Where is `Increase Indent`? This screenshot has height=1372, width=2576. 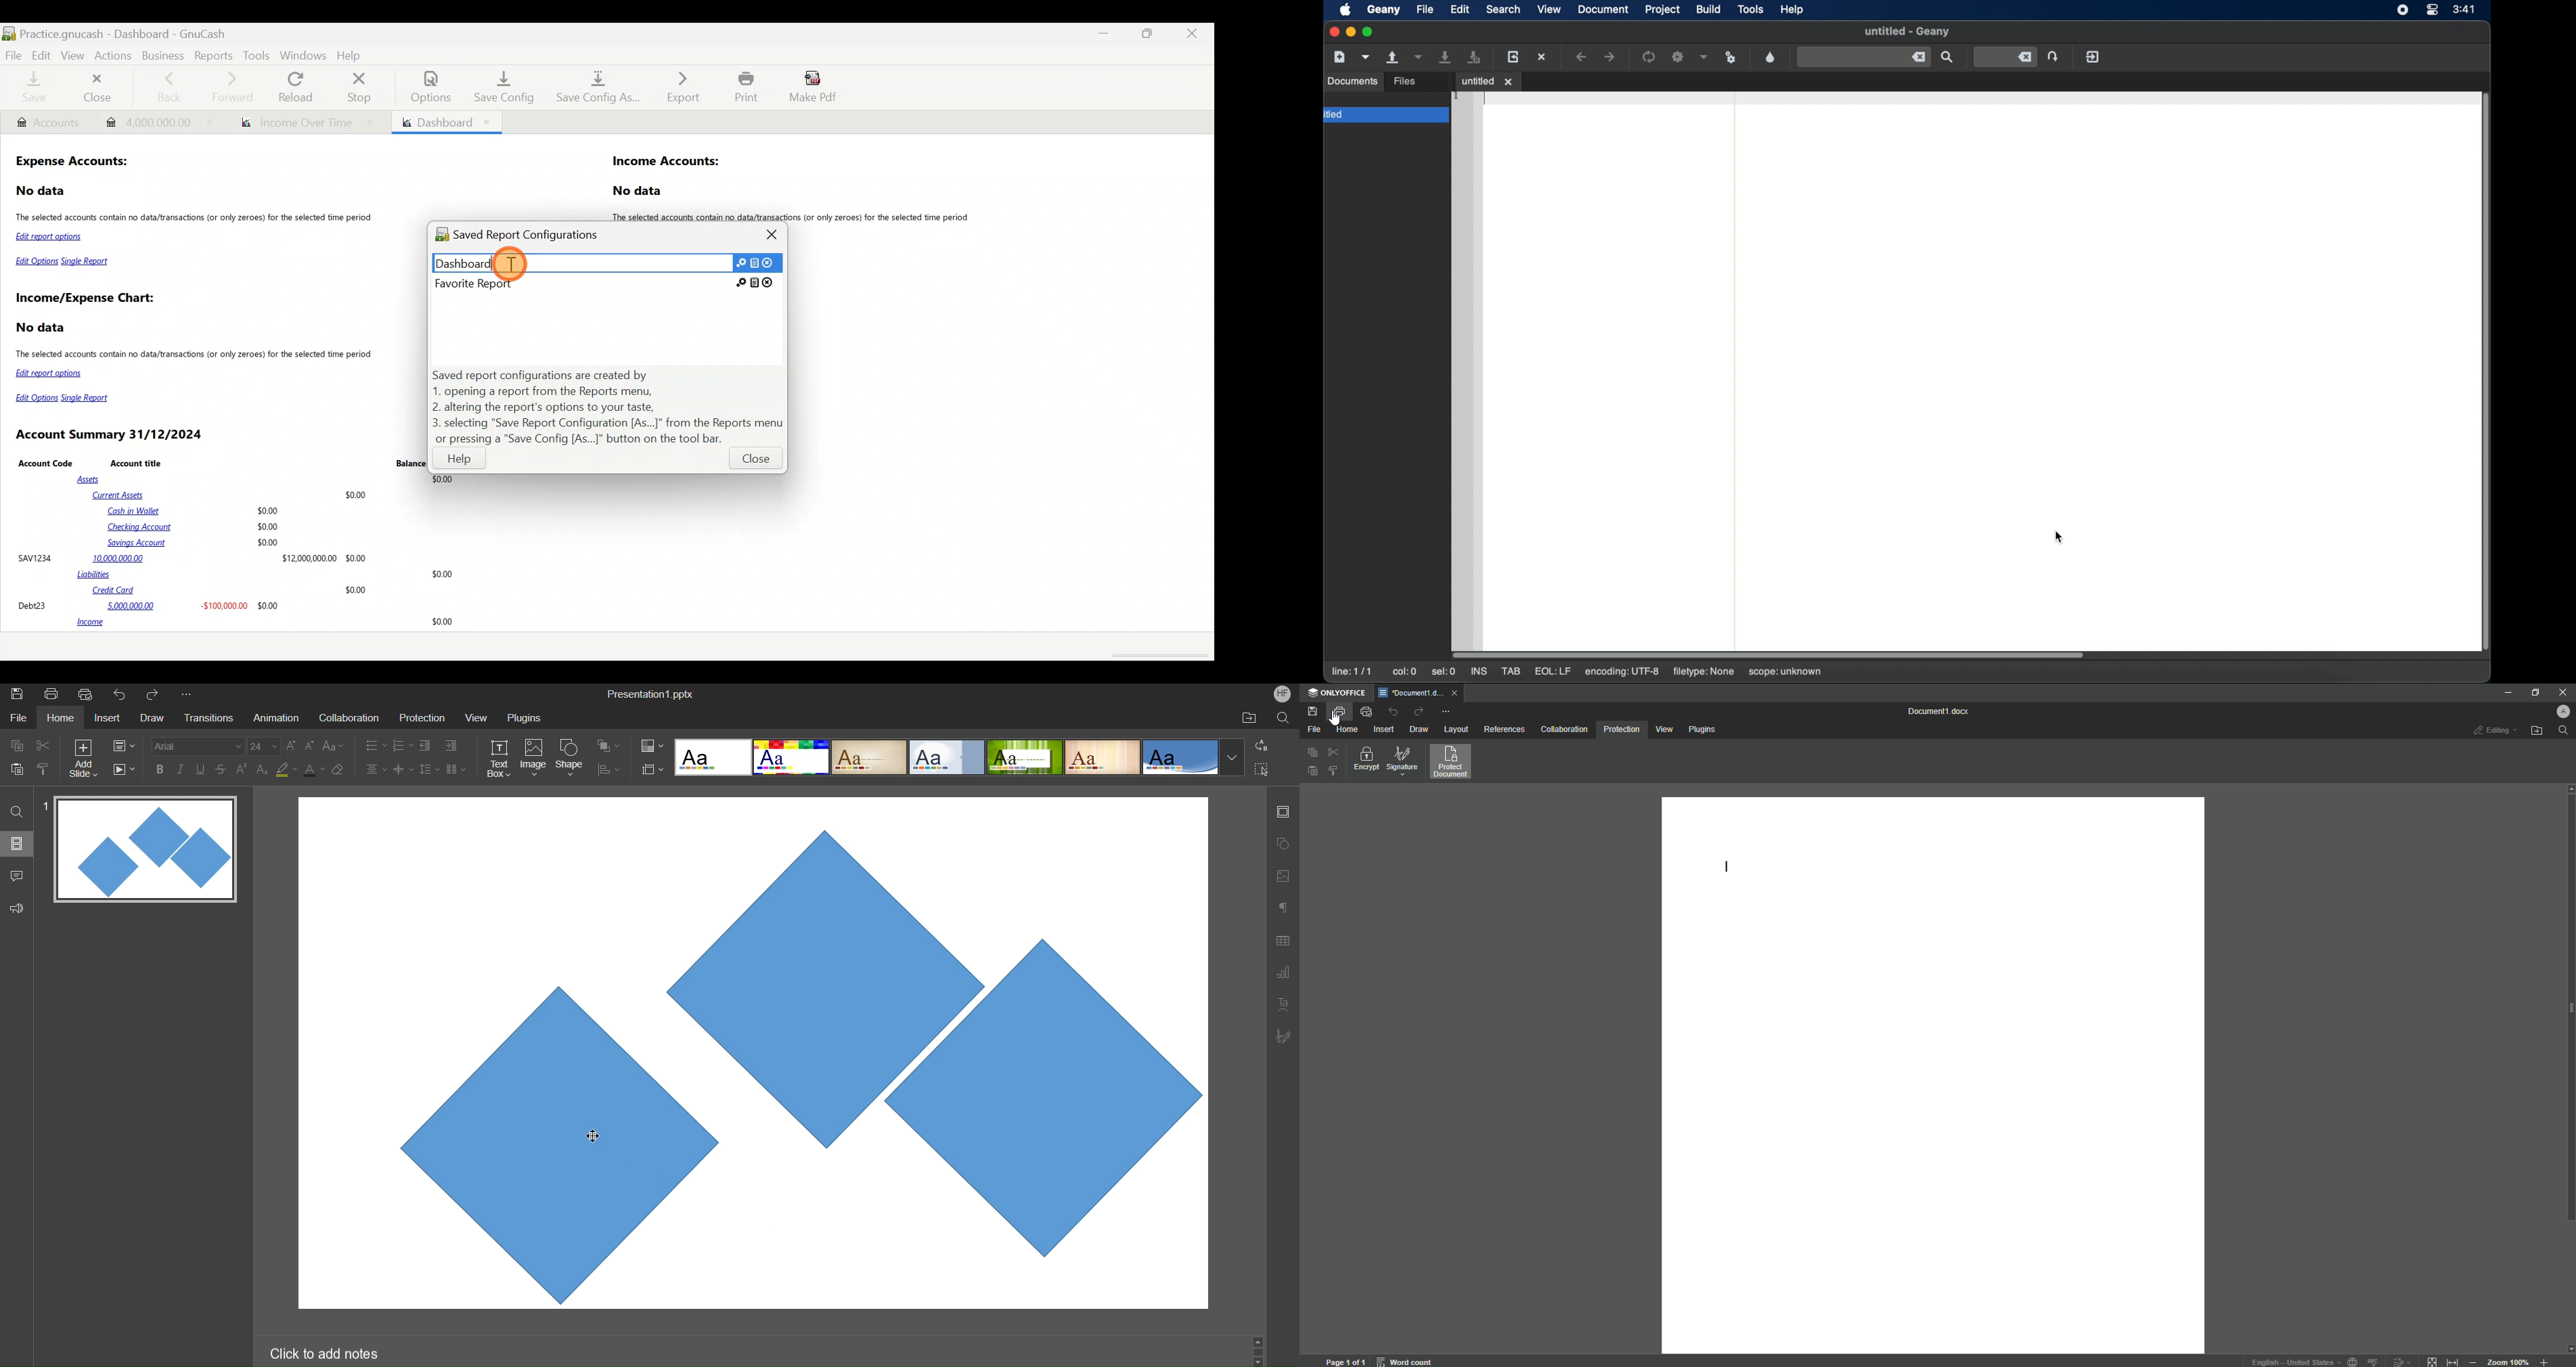
Increase Indent is located at coordinates (451, 744).